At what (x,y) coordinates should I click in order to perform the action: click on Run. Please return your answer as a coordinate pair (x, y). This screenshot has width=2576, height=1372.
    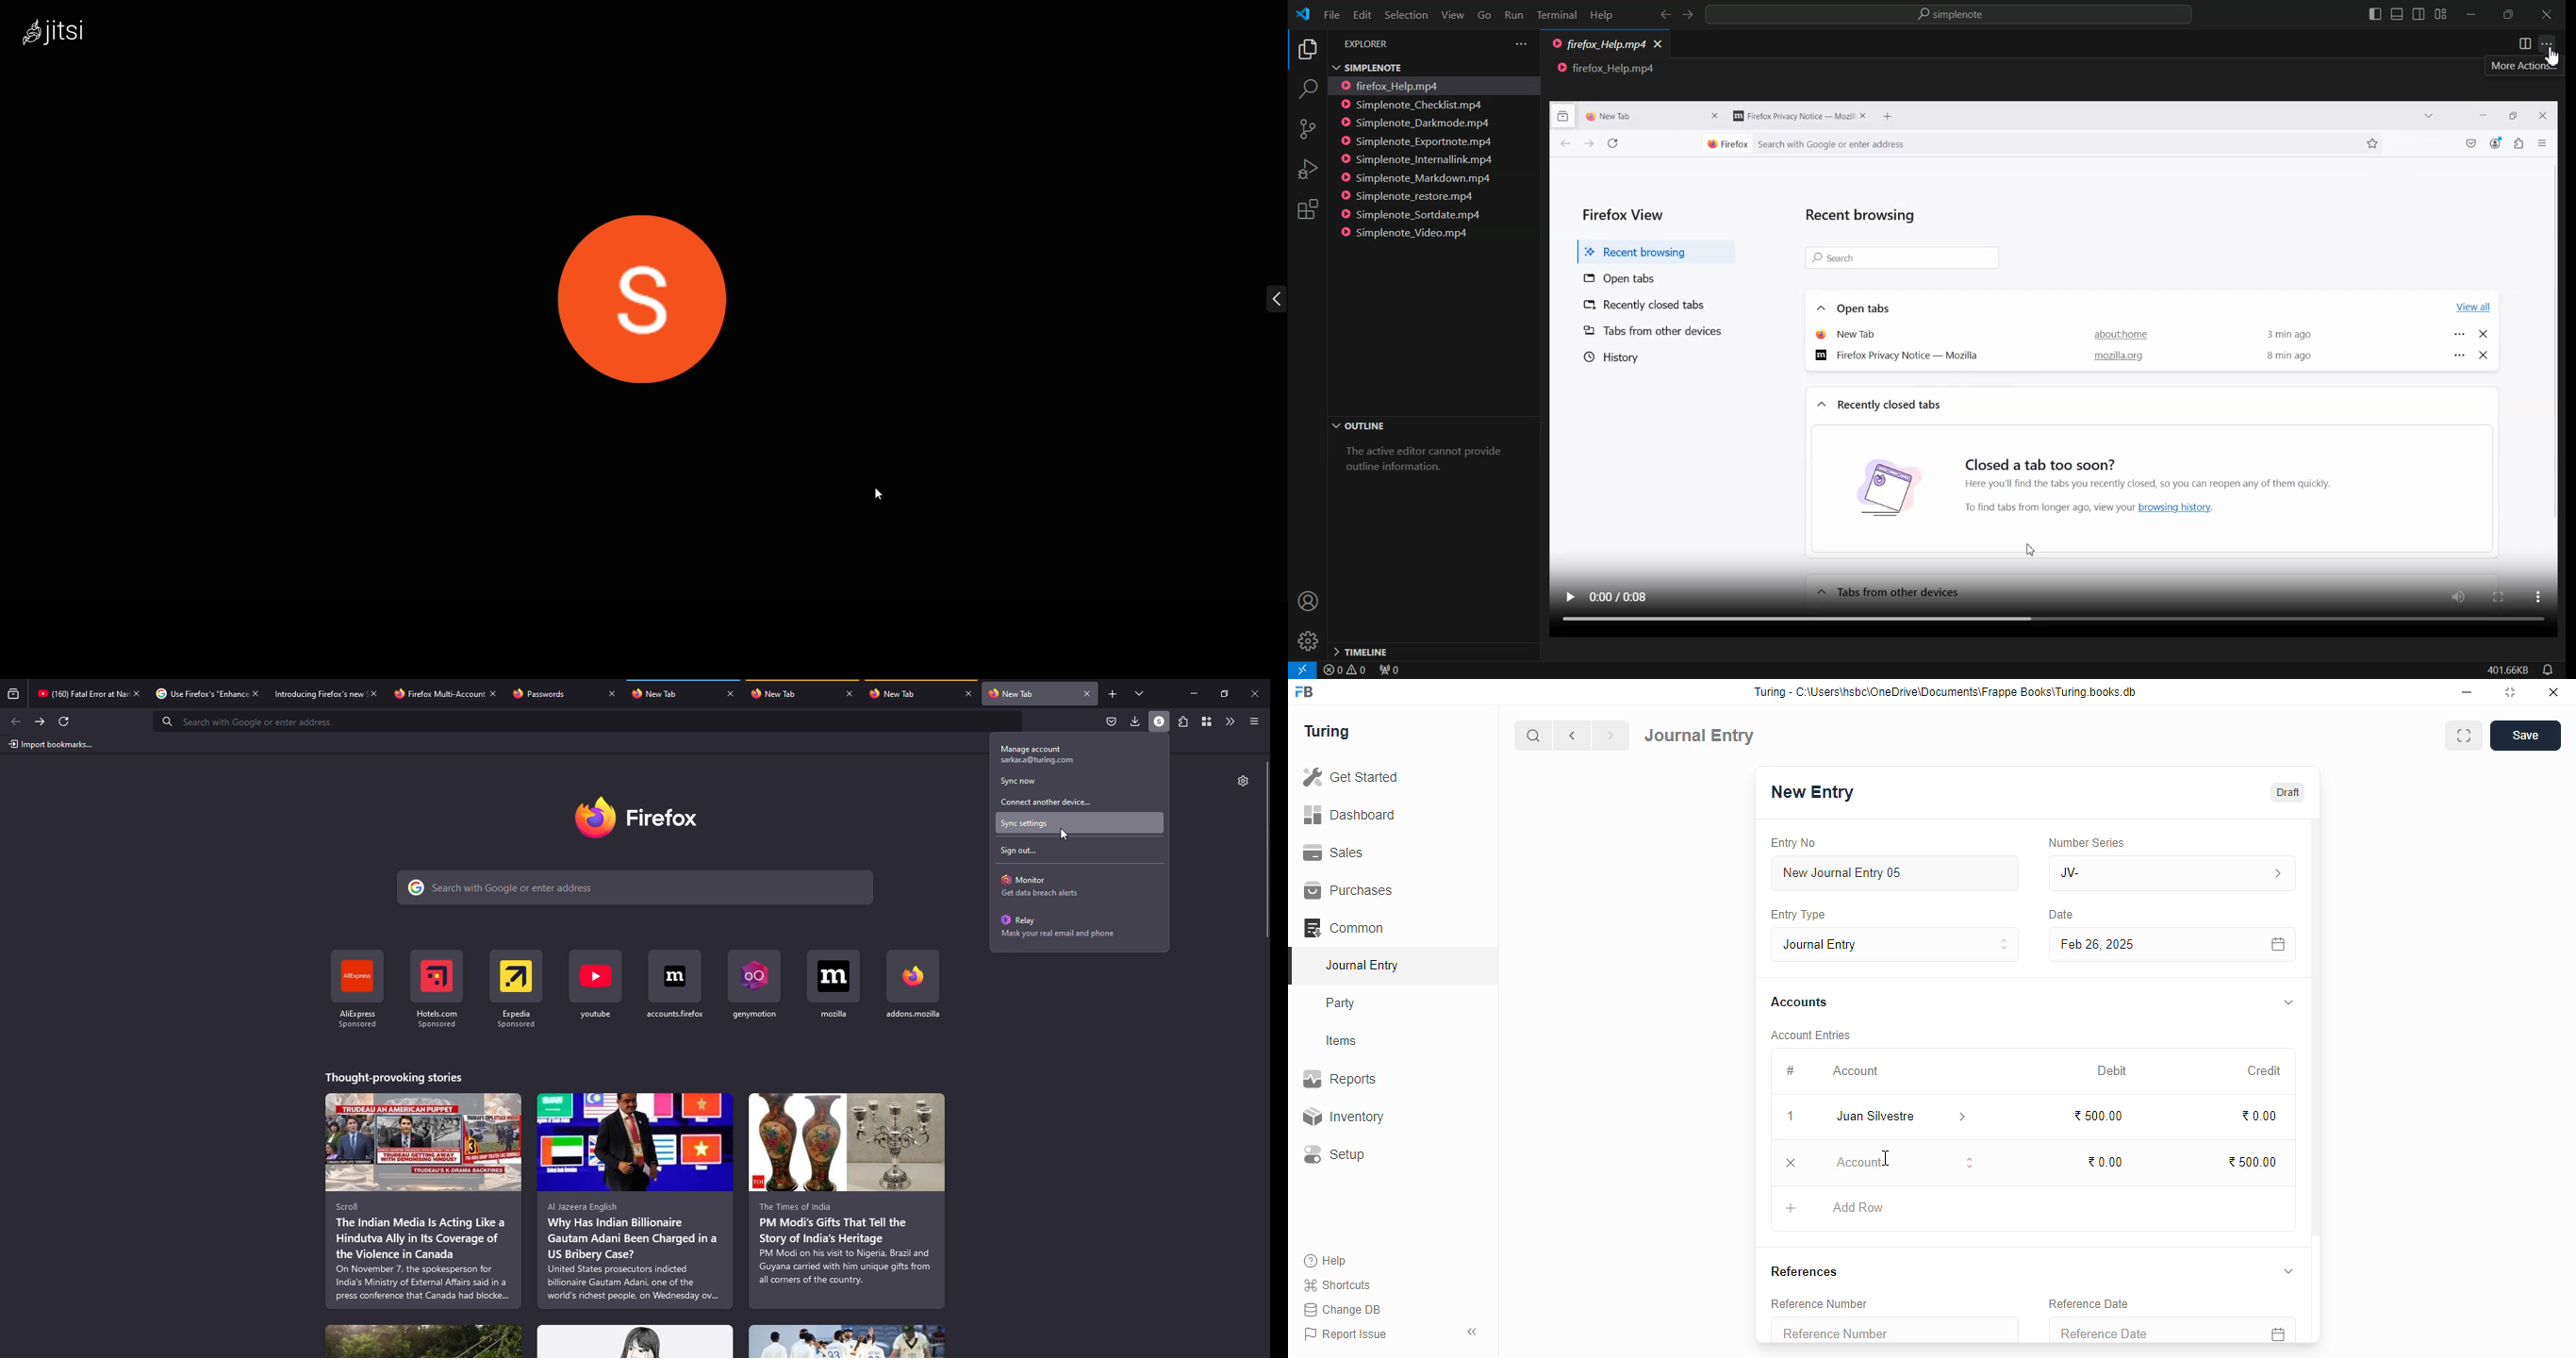
    Looking at the image, I should click on (1513, 16).